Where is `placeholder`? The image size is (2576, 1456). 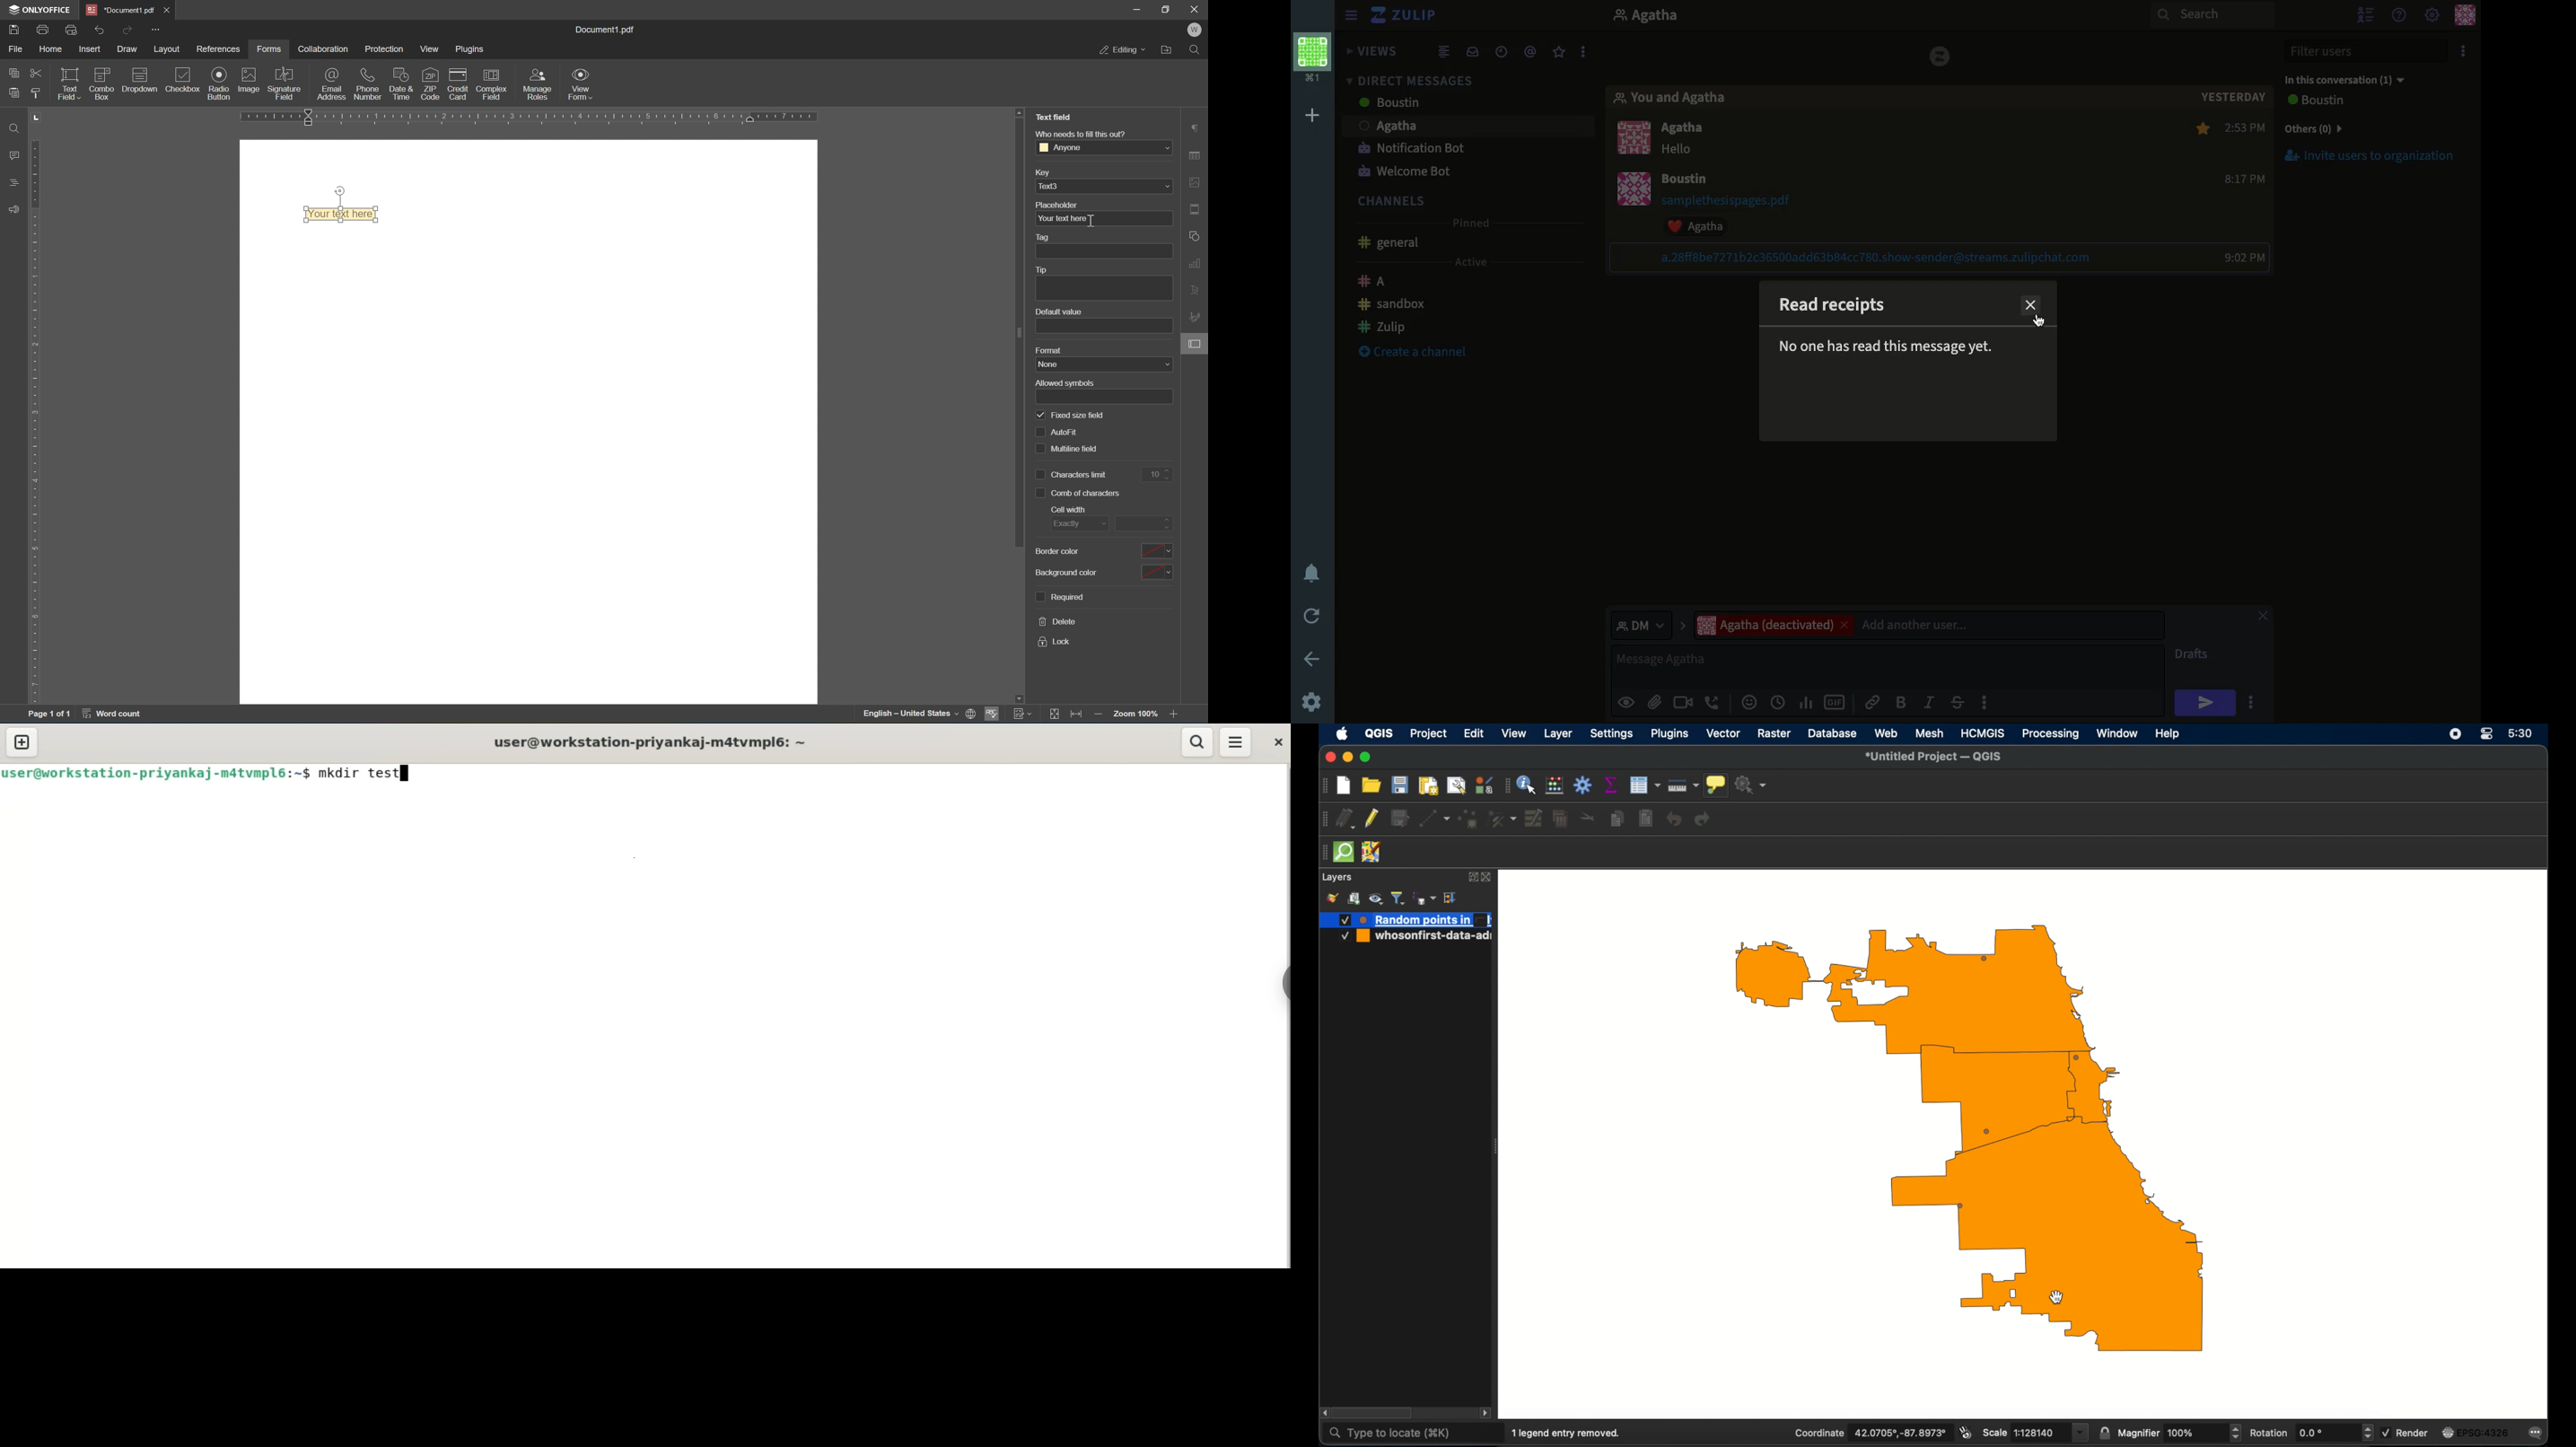
placeholder is located at coordinates (1059, 204).